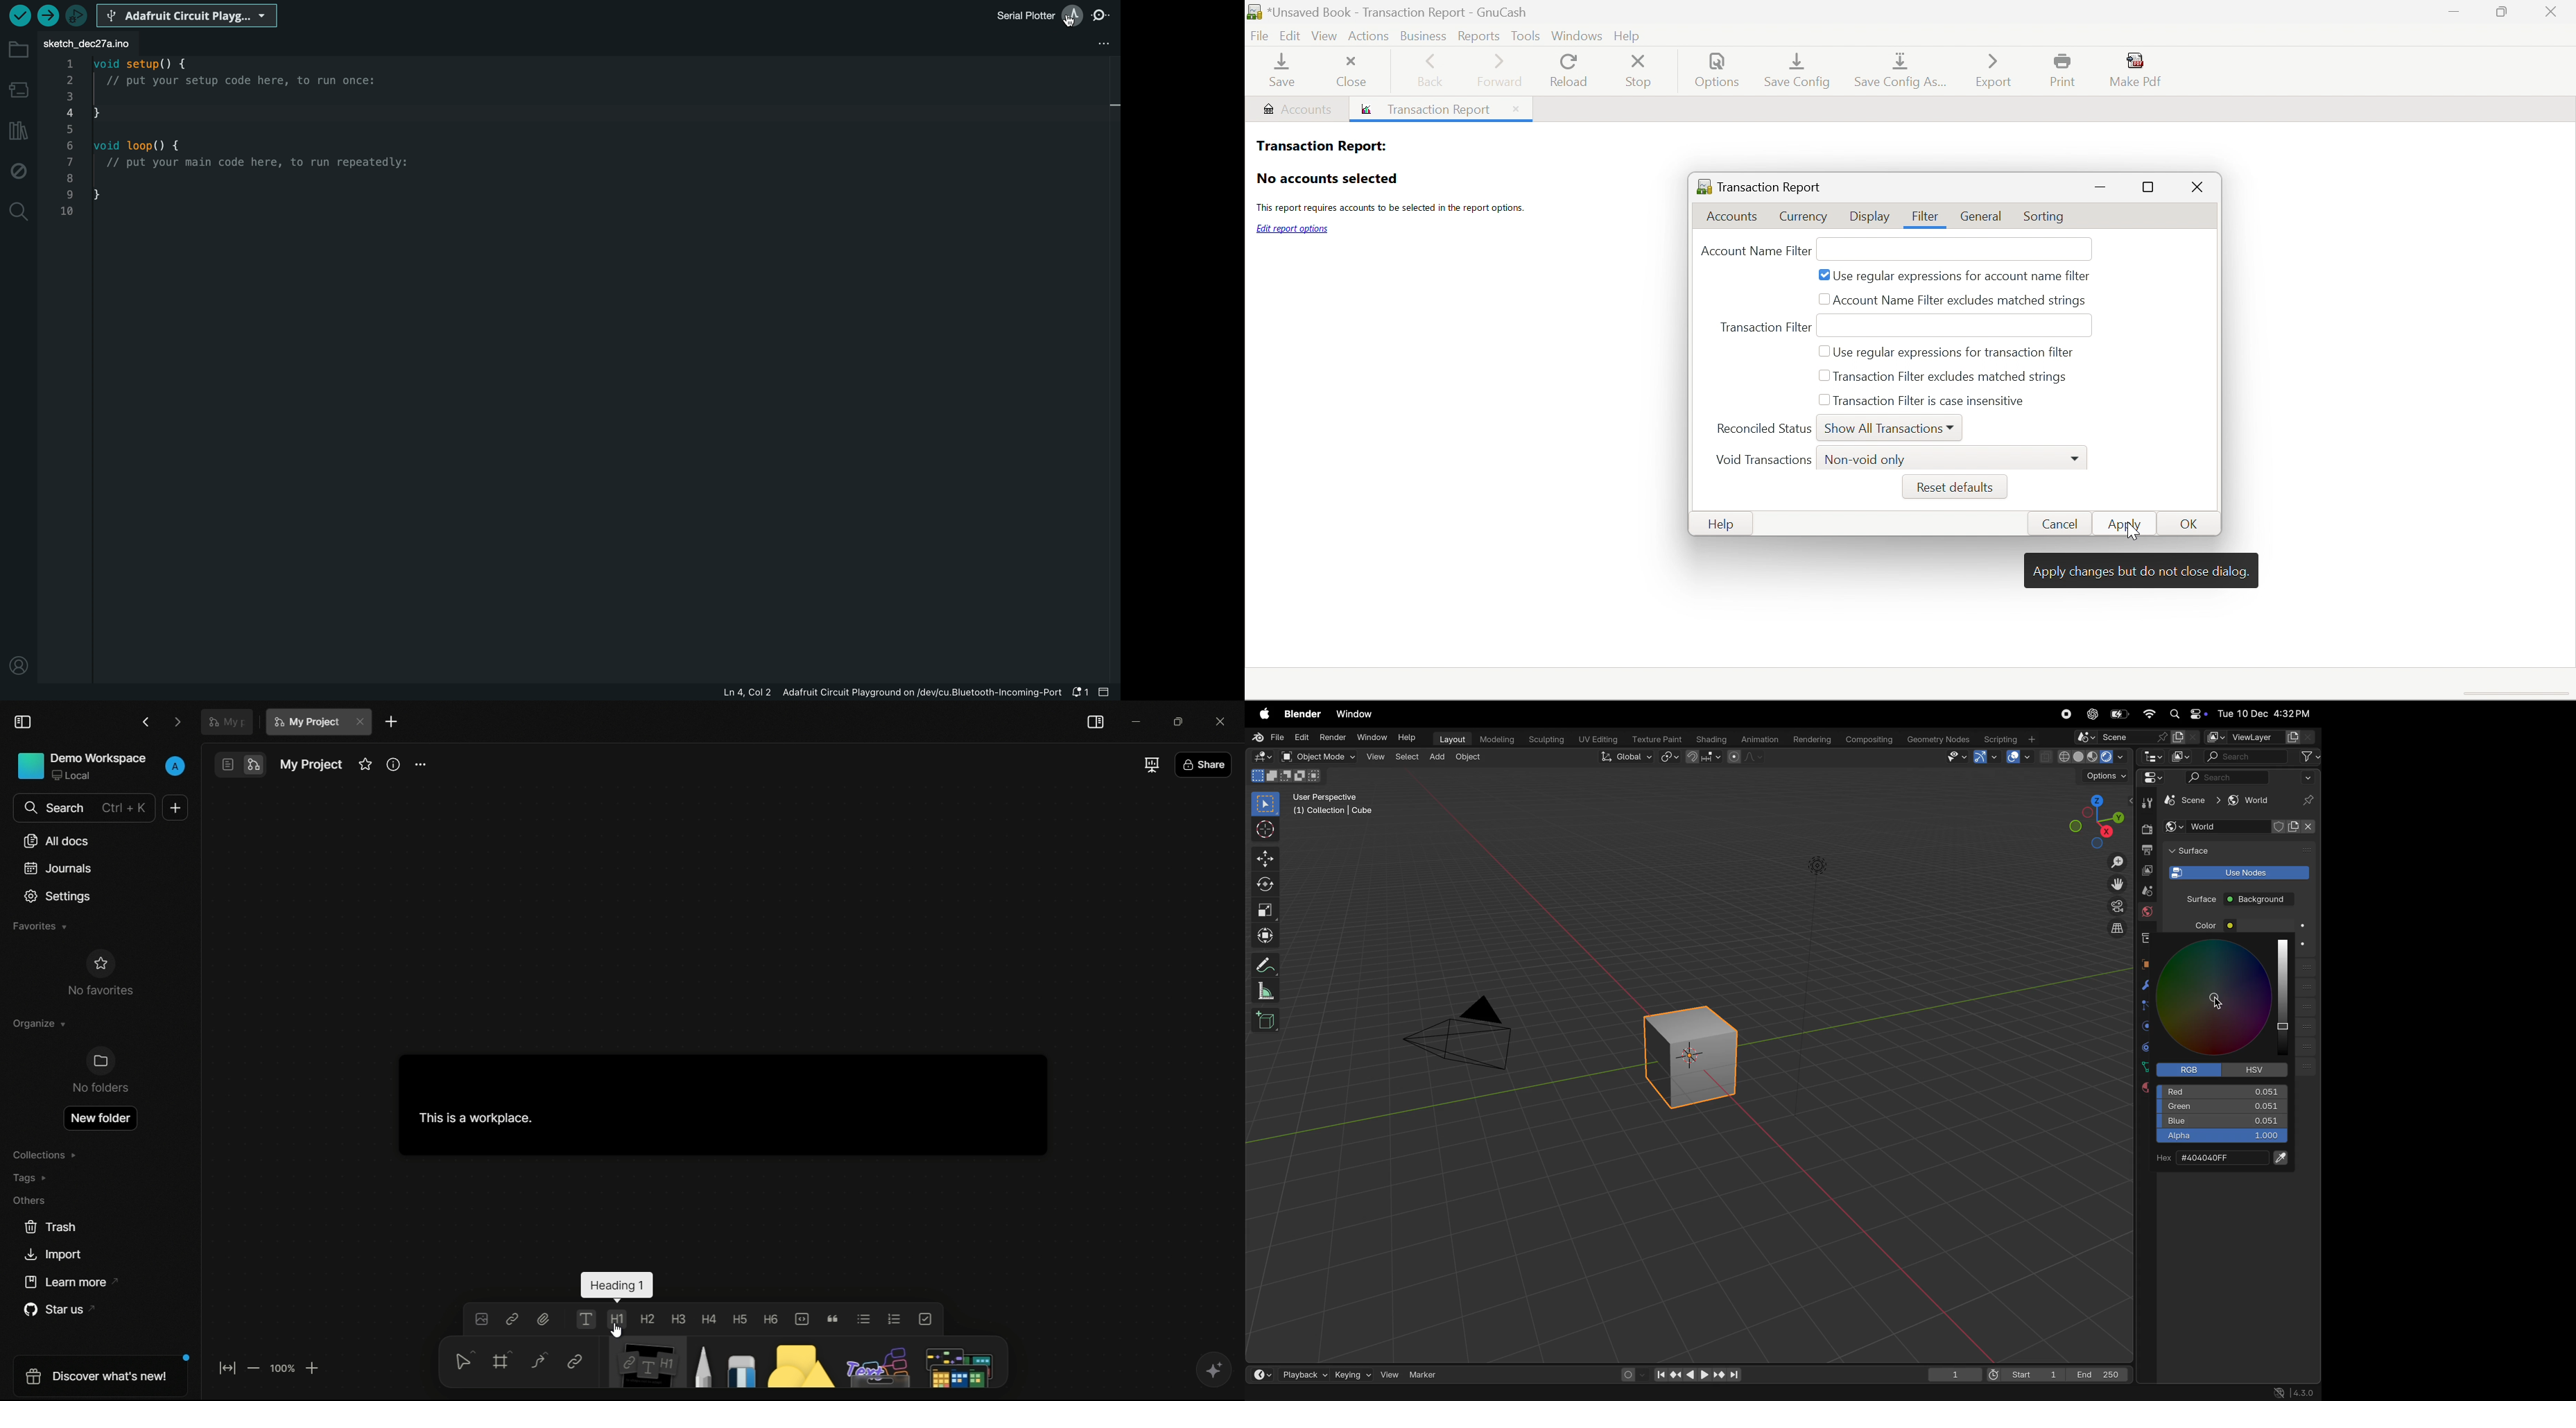 The height and width of the screenshot is (1428, 2576). I want to click on Geometry notes, so click(1937, 739).